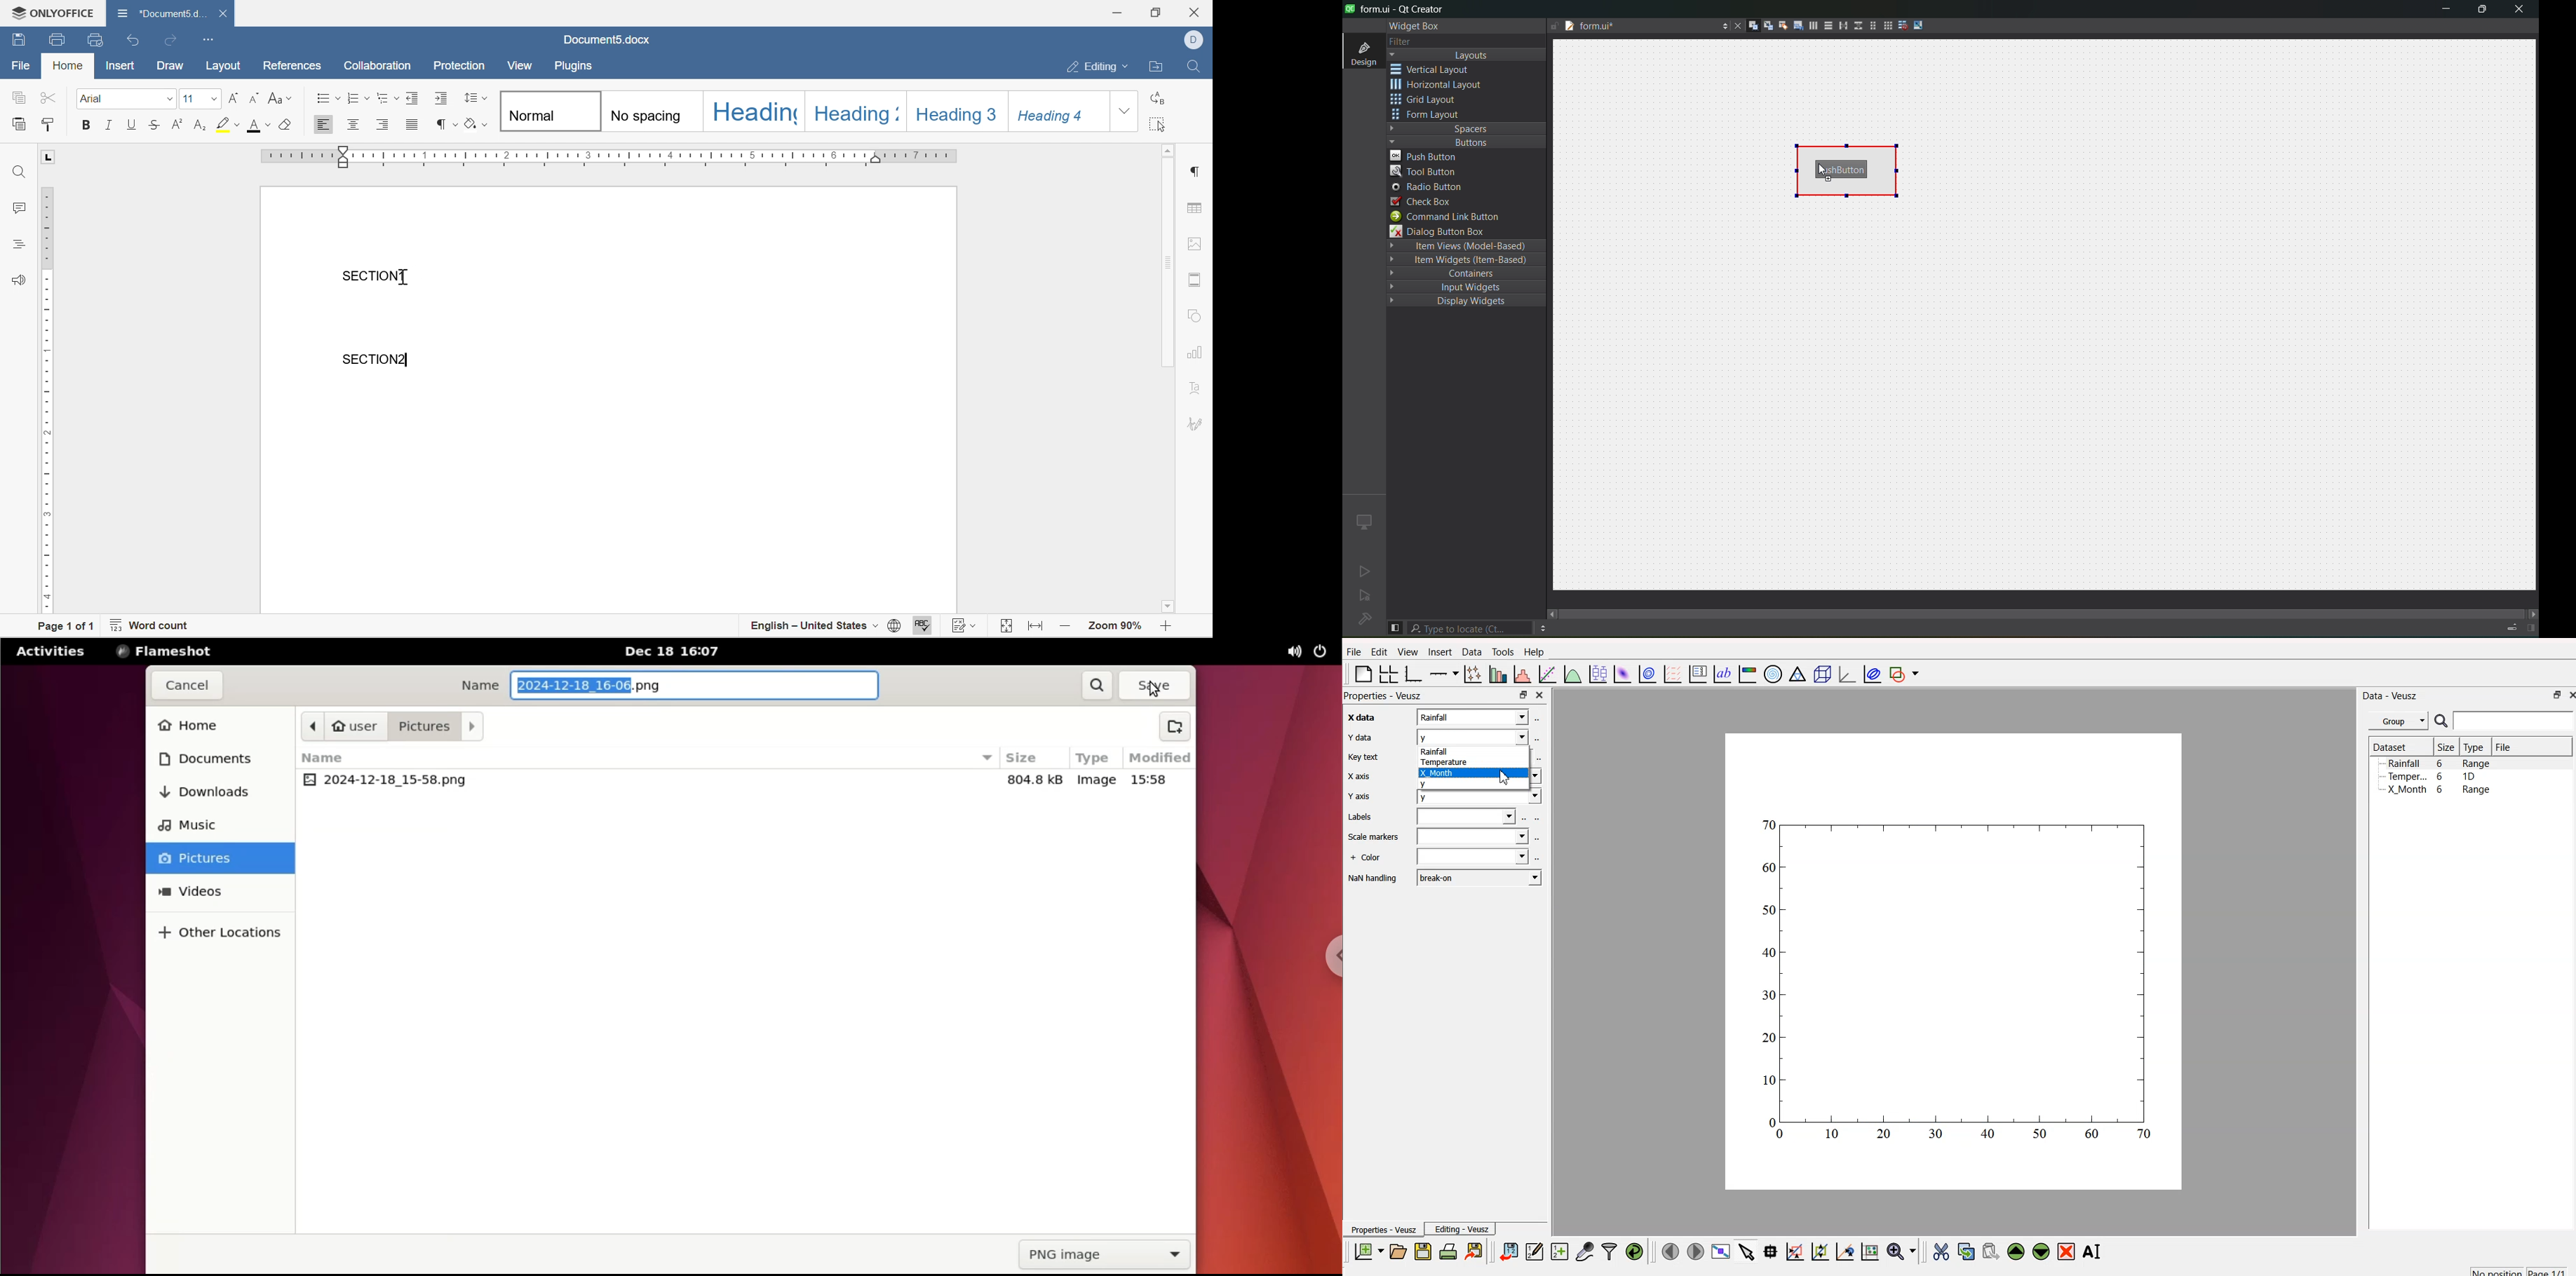 The height and width of the screenshot is (1288, 2576). Describe the element at coordinates (110, 124) in the screenshot. I see `line` at that location.